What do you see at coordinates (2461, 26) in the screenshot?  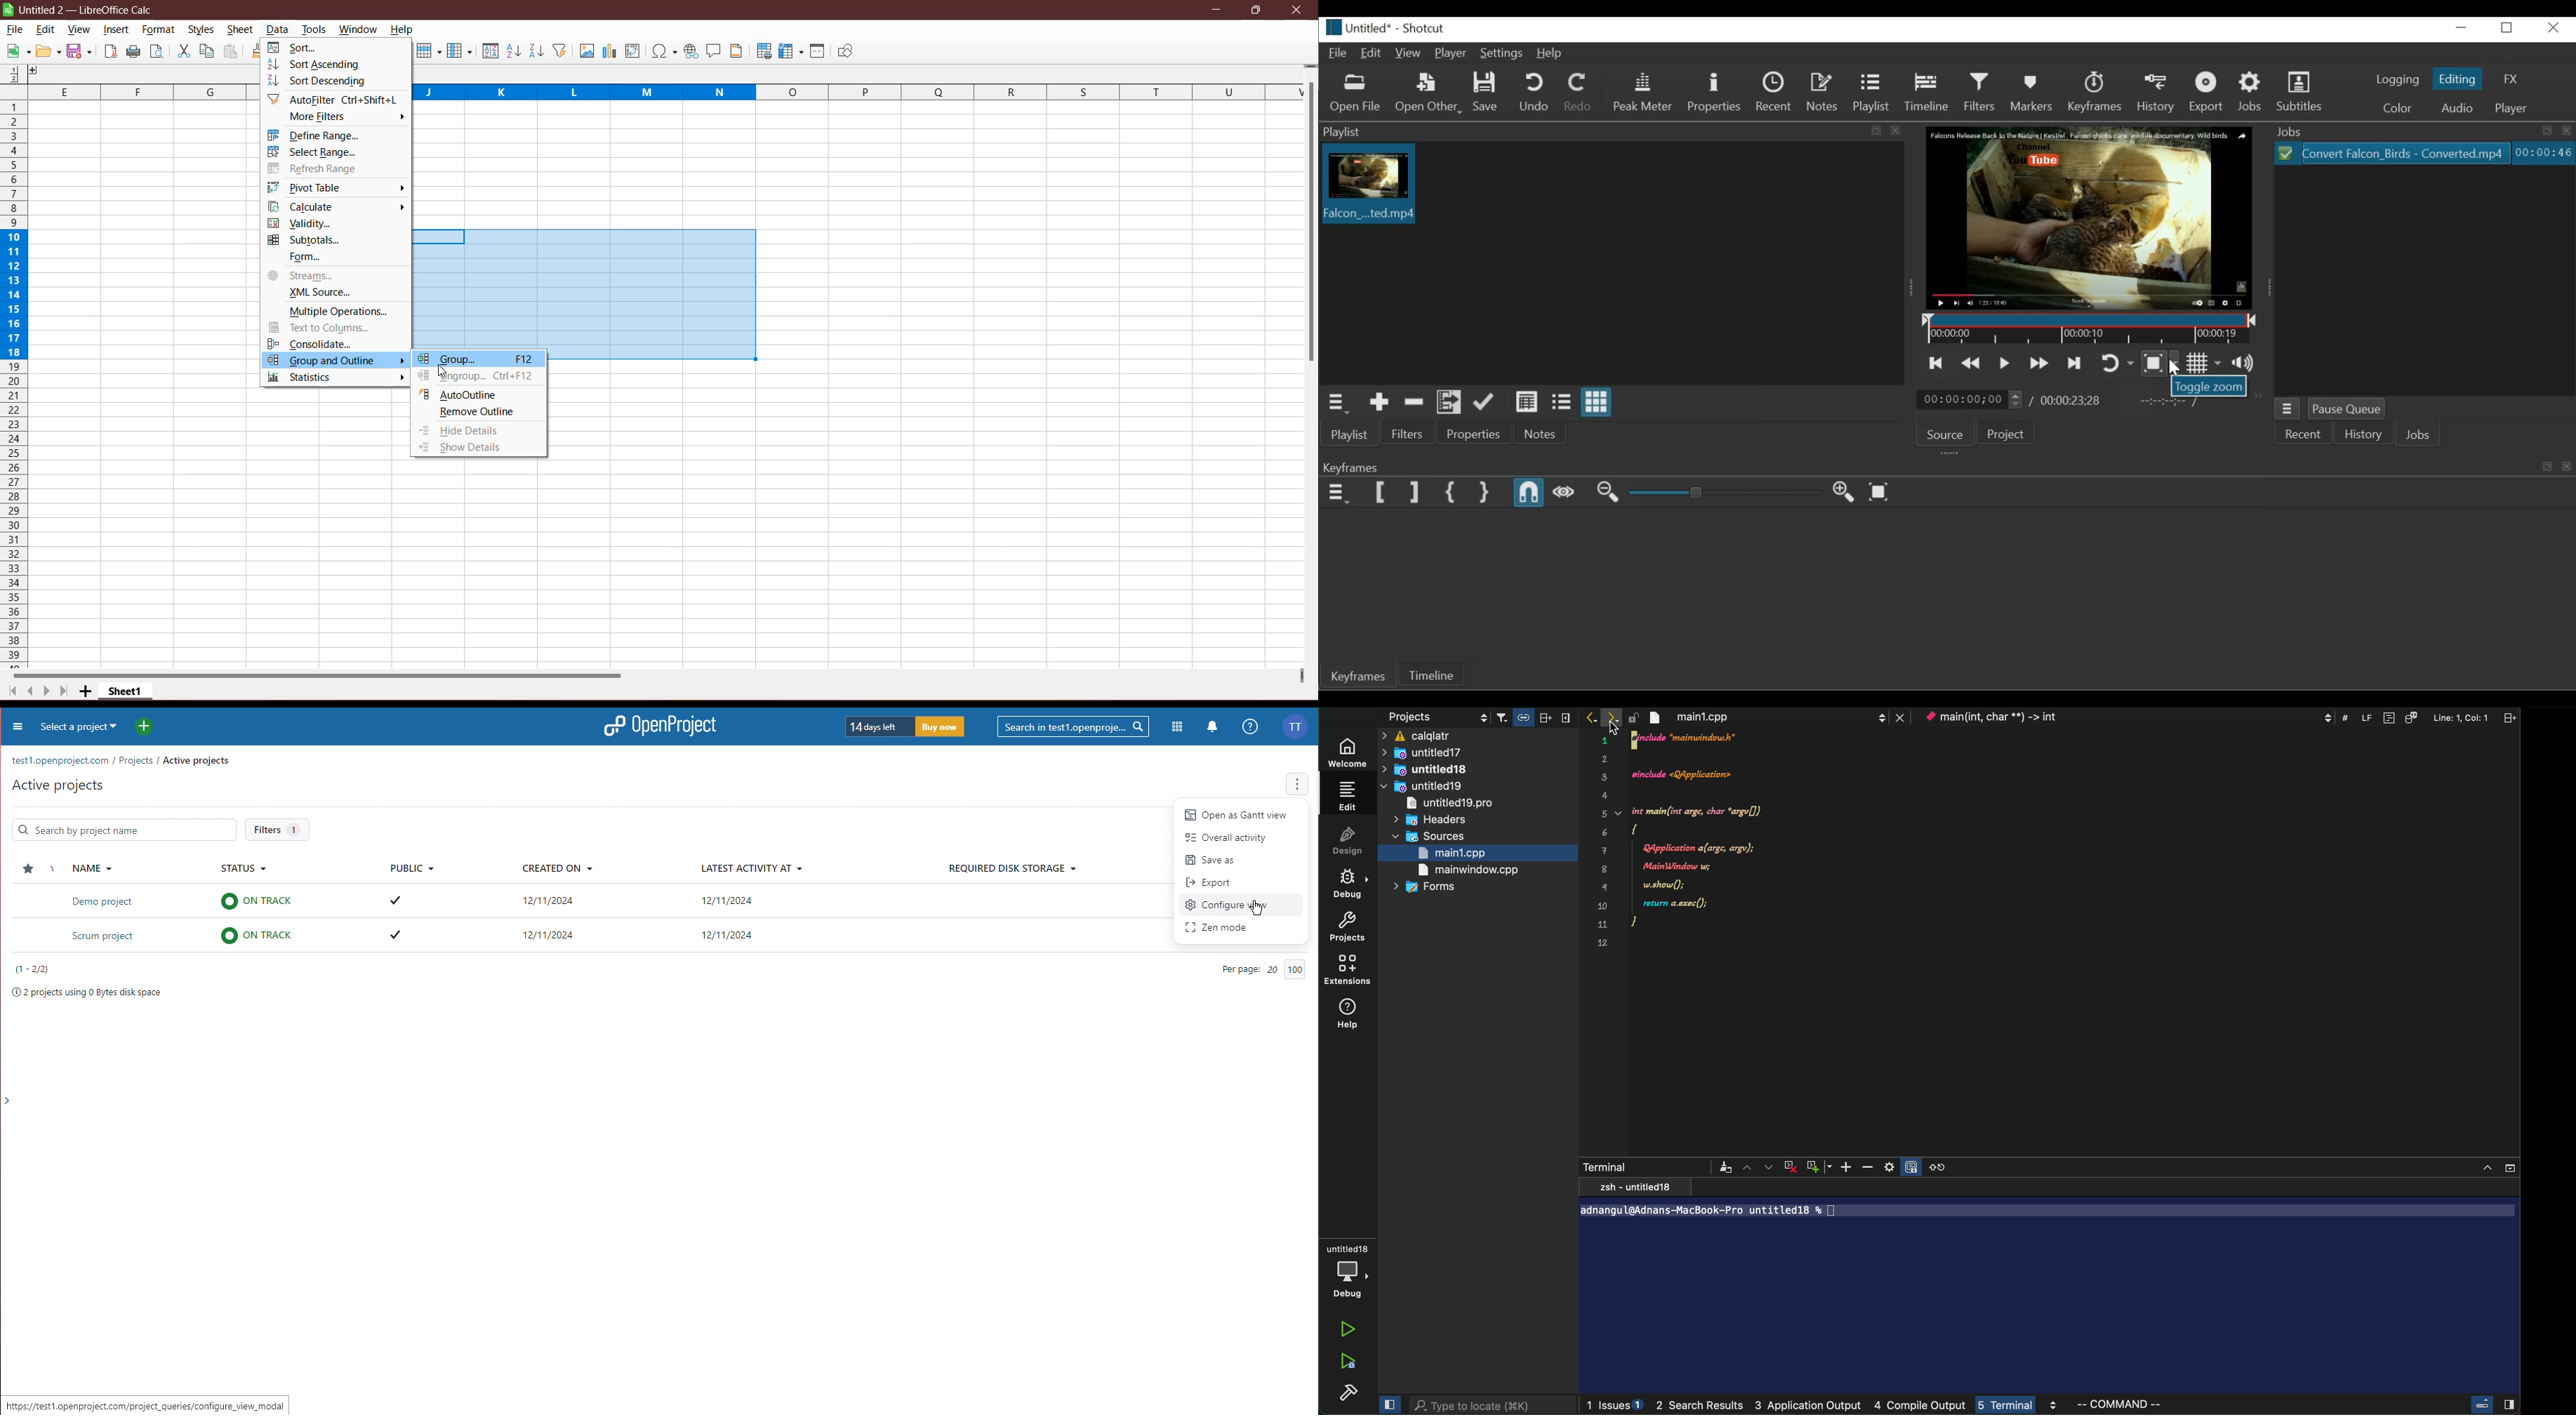 I see `minimize` at bounding box center [2461, 26].